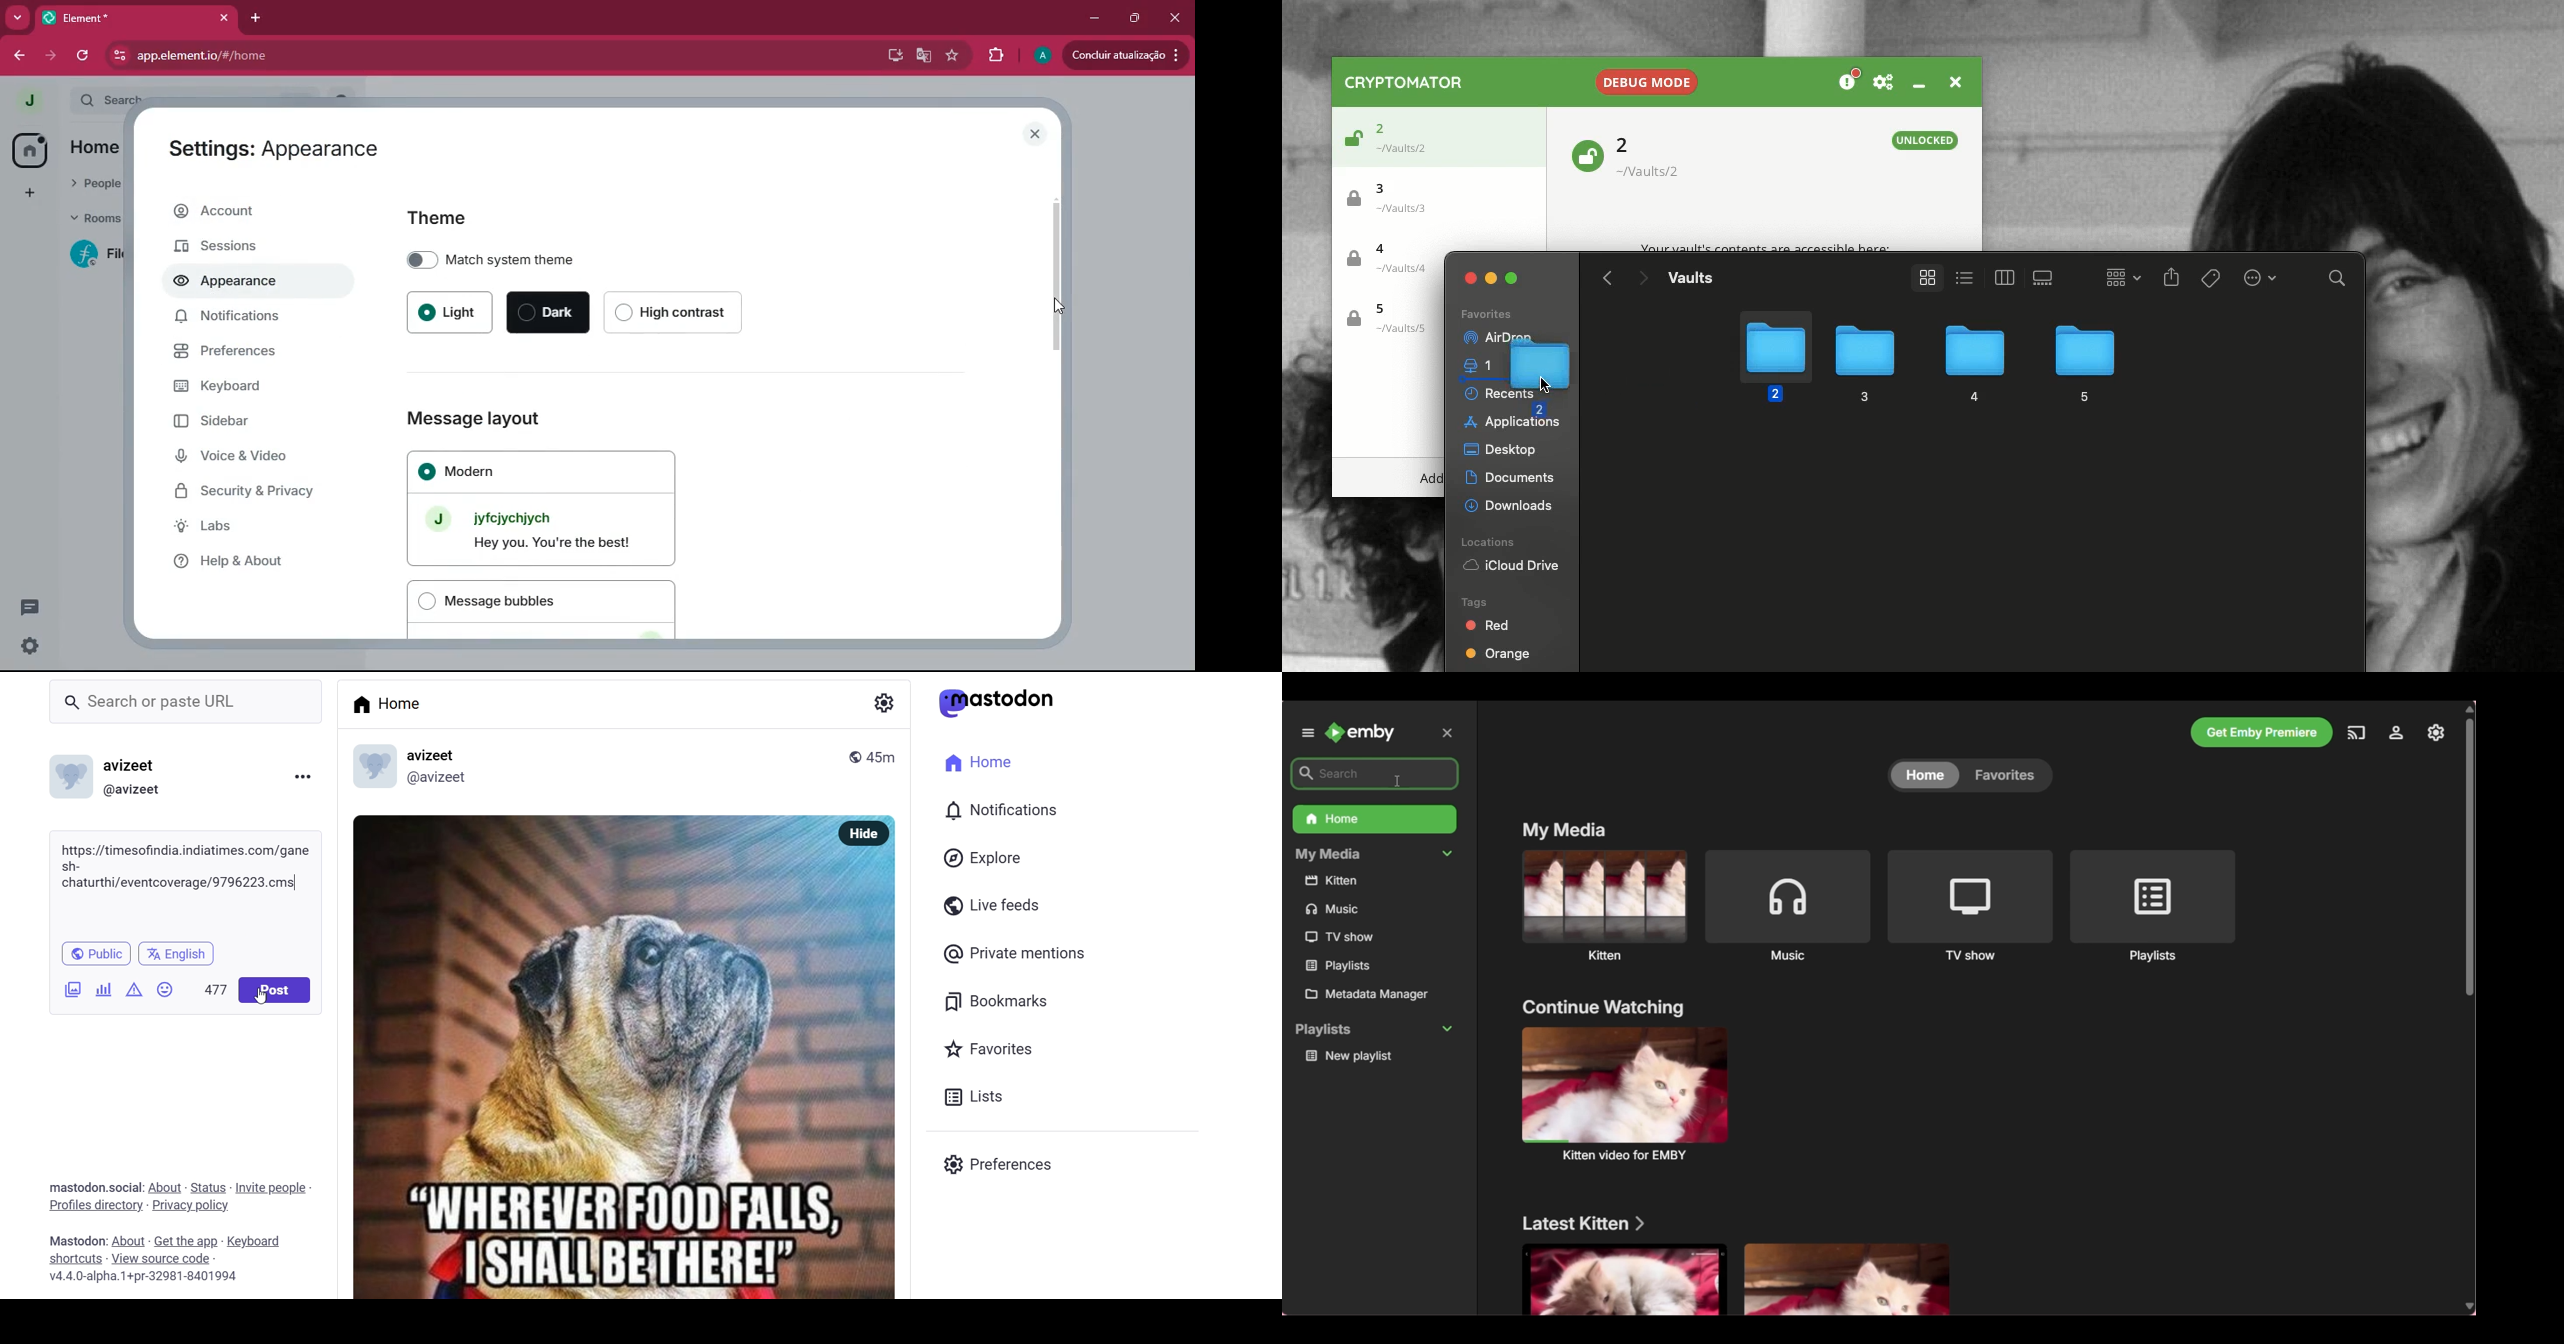 The width and height of the screenshot is (2576, 1344). I want to click on more option, so click(307, 778).